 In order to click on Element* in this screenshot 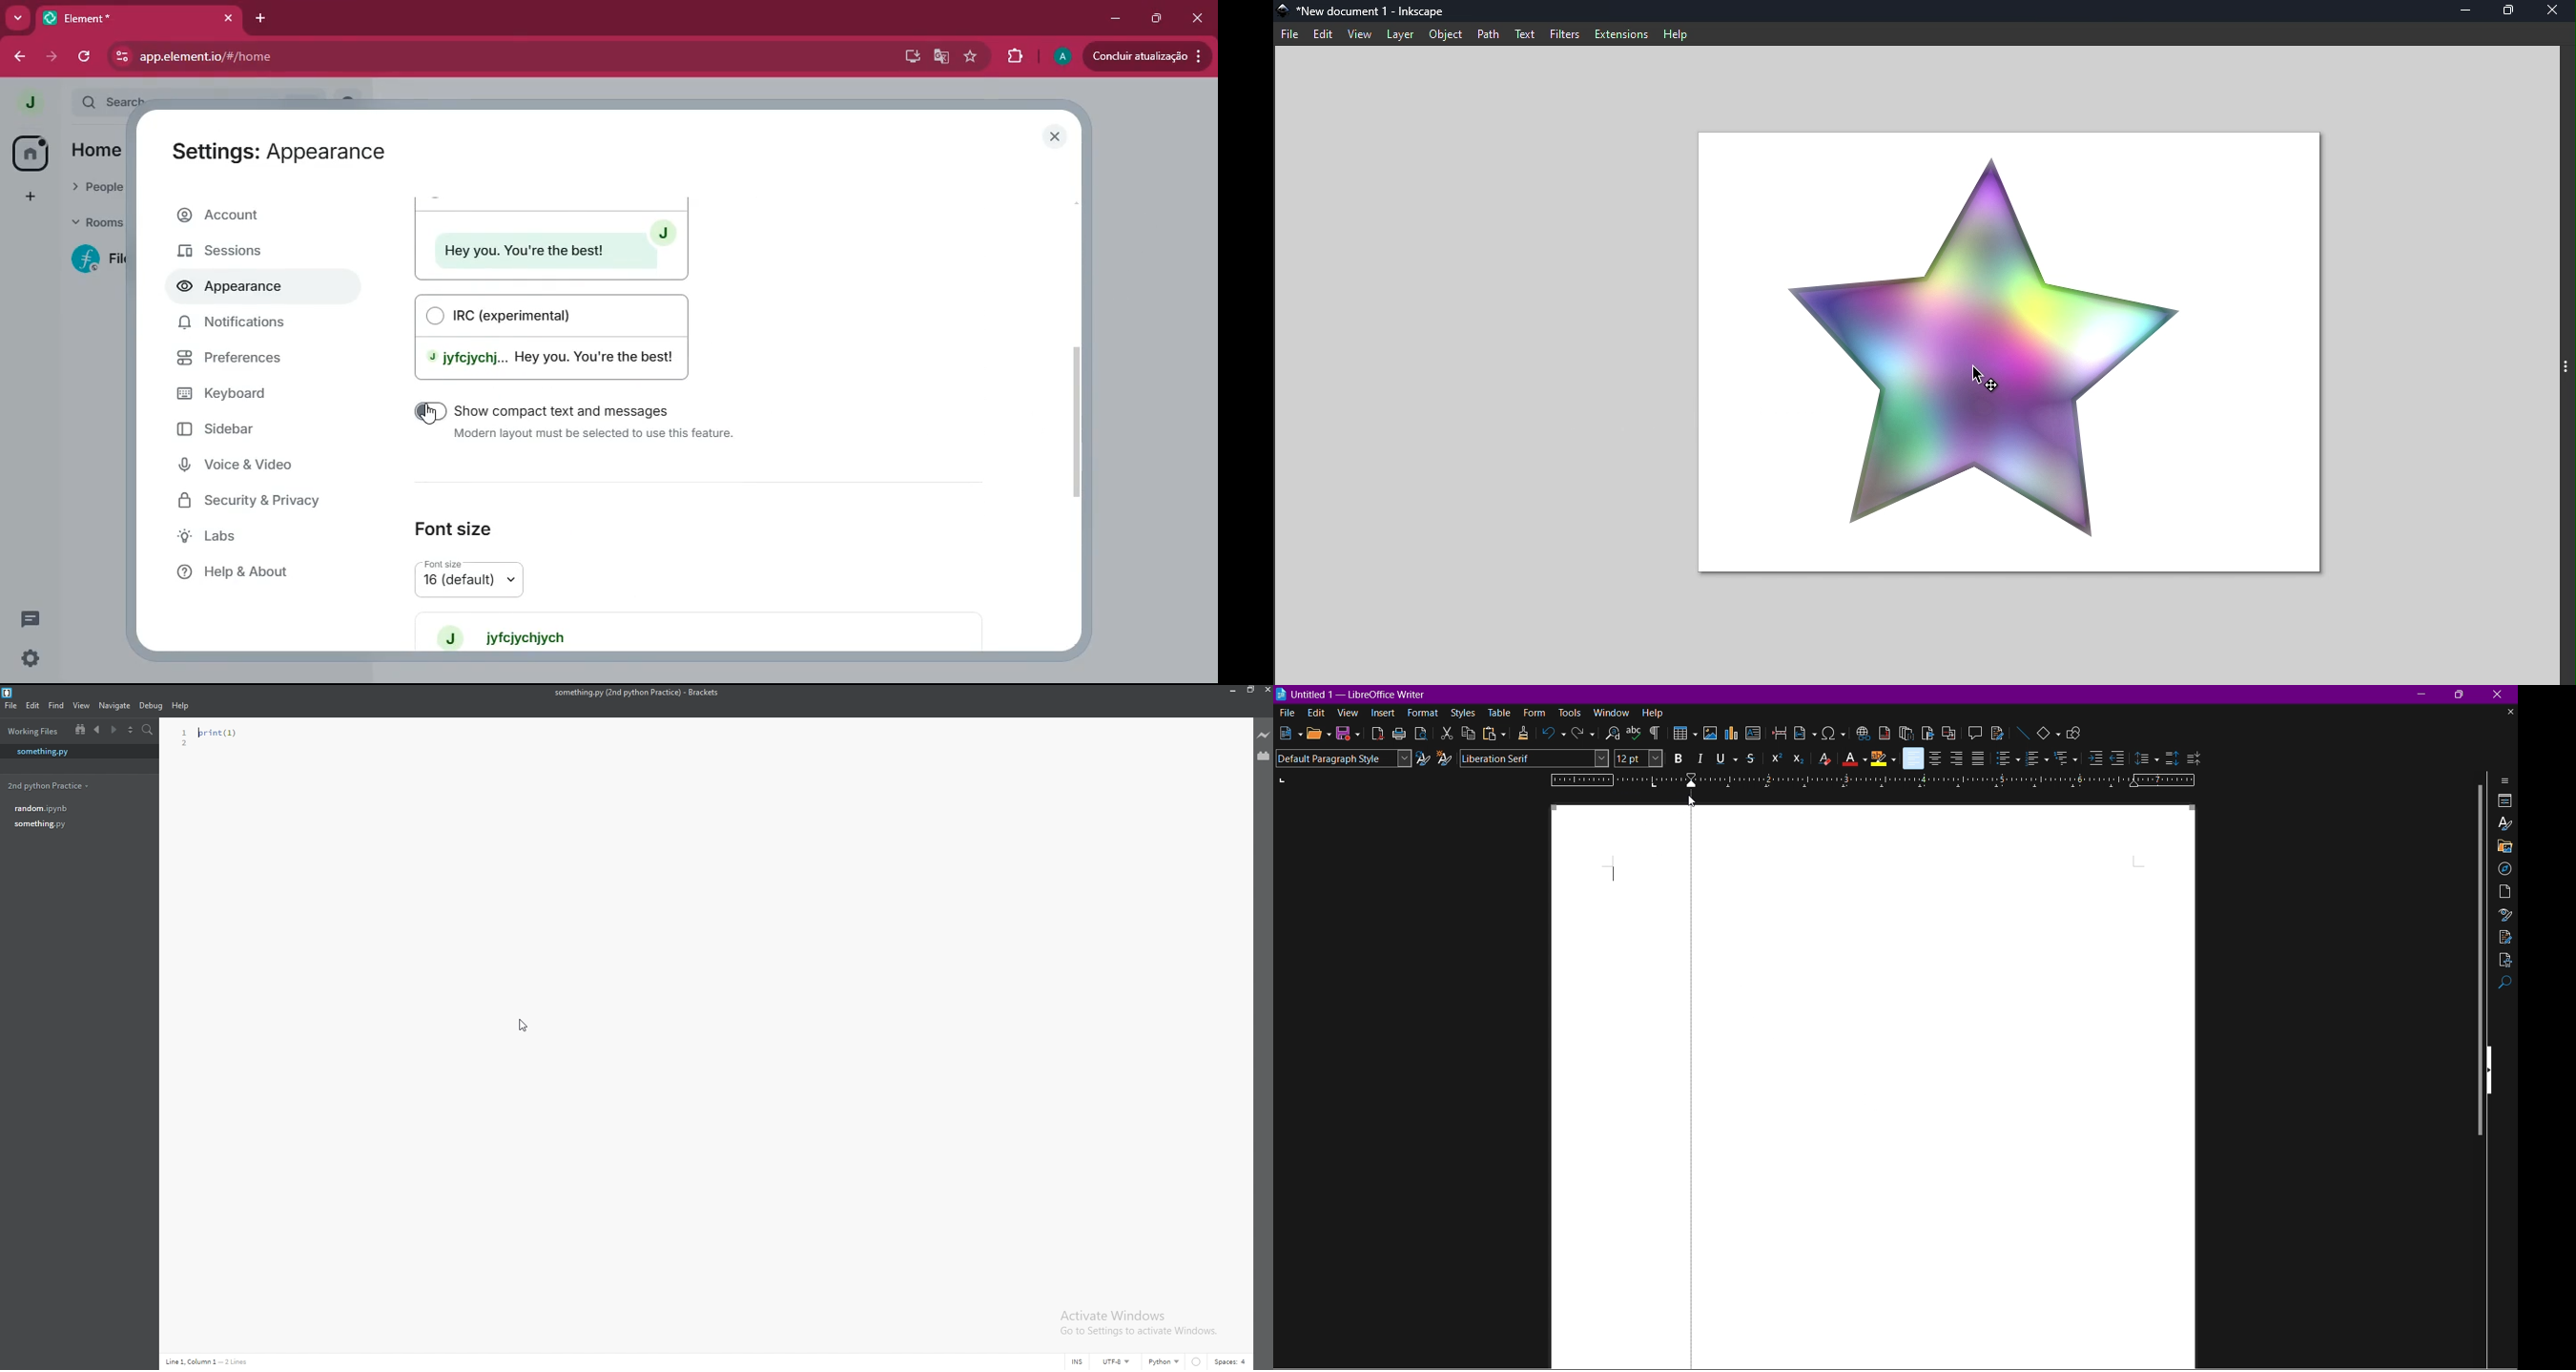, I will do `click(124, 19)`.